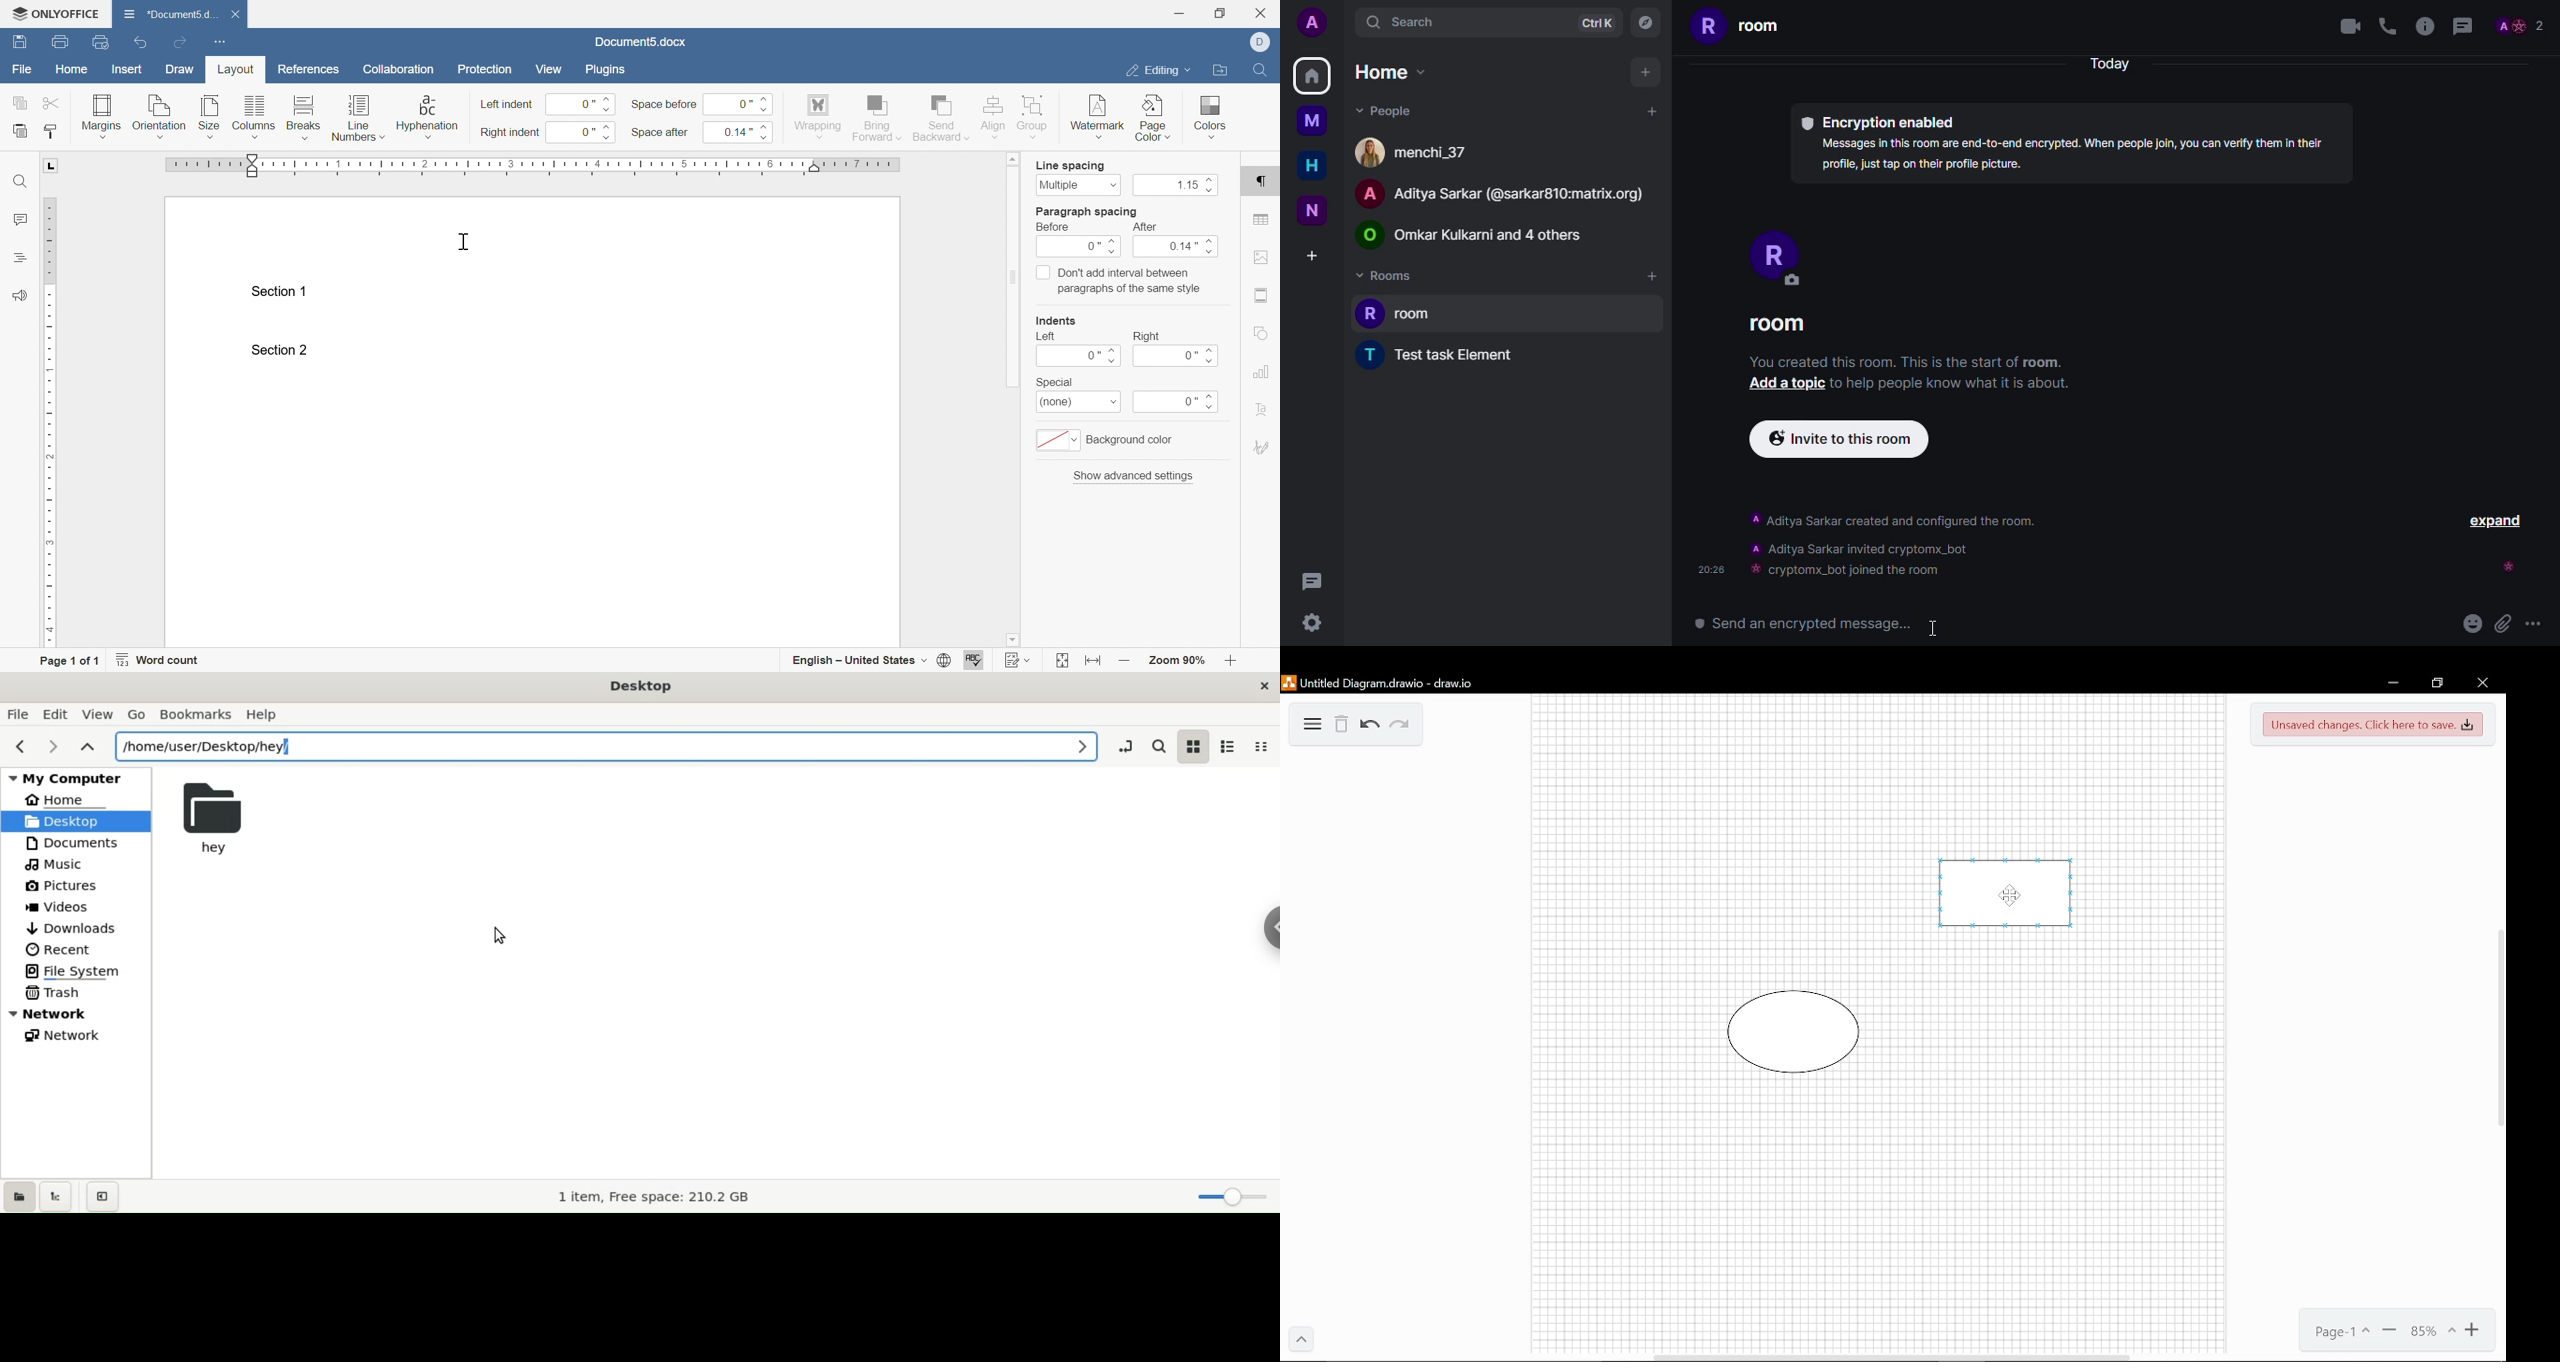 This screenshot has width=2576, height=1372. What do you see at coordinates (1055, 227) in the screenshot?
I see `before` at bounding box center [1055, 227].